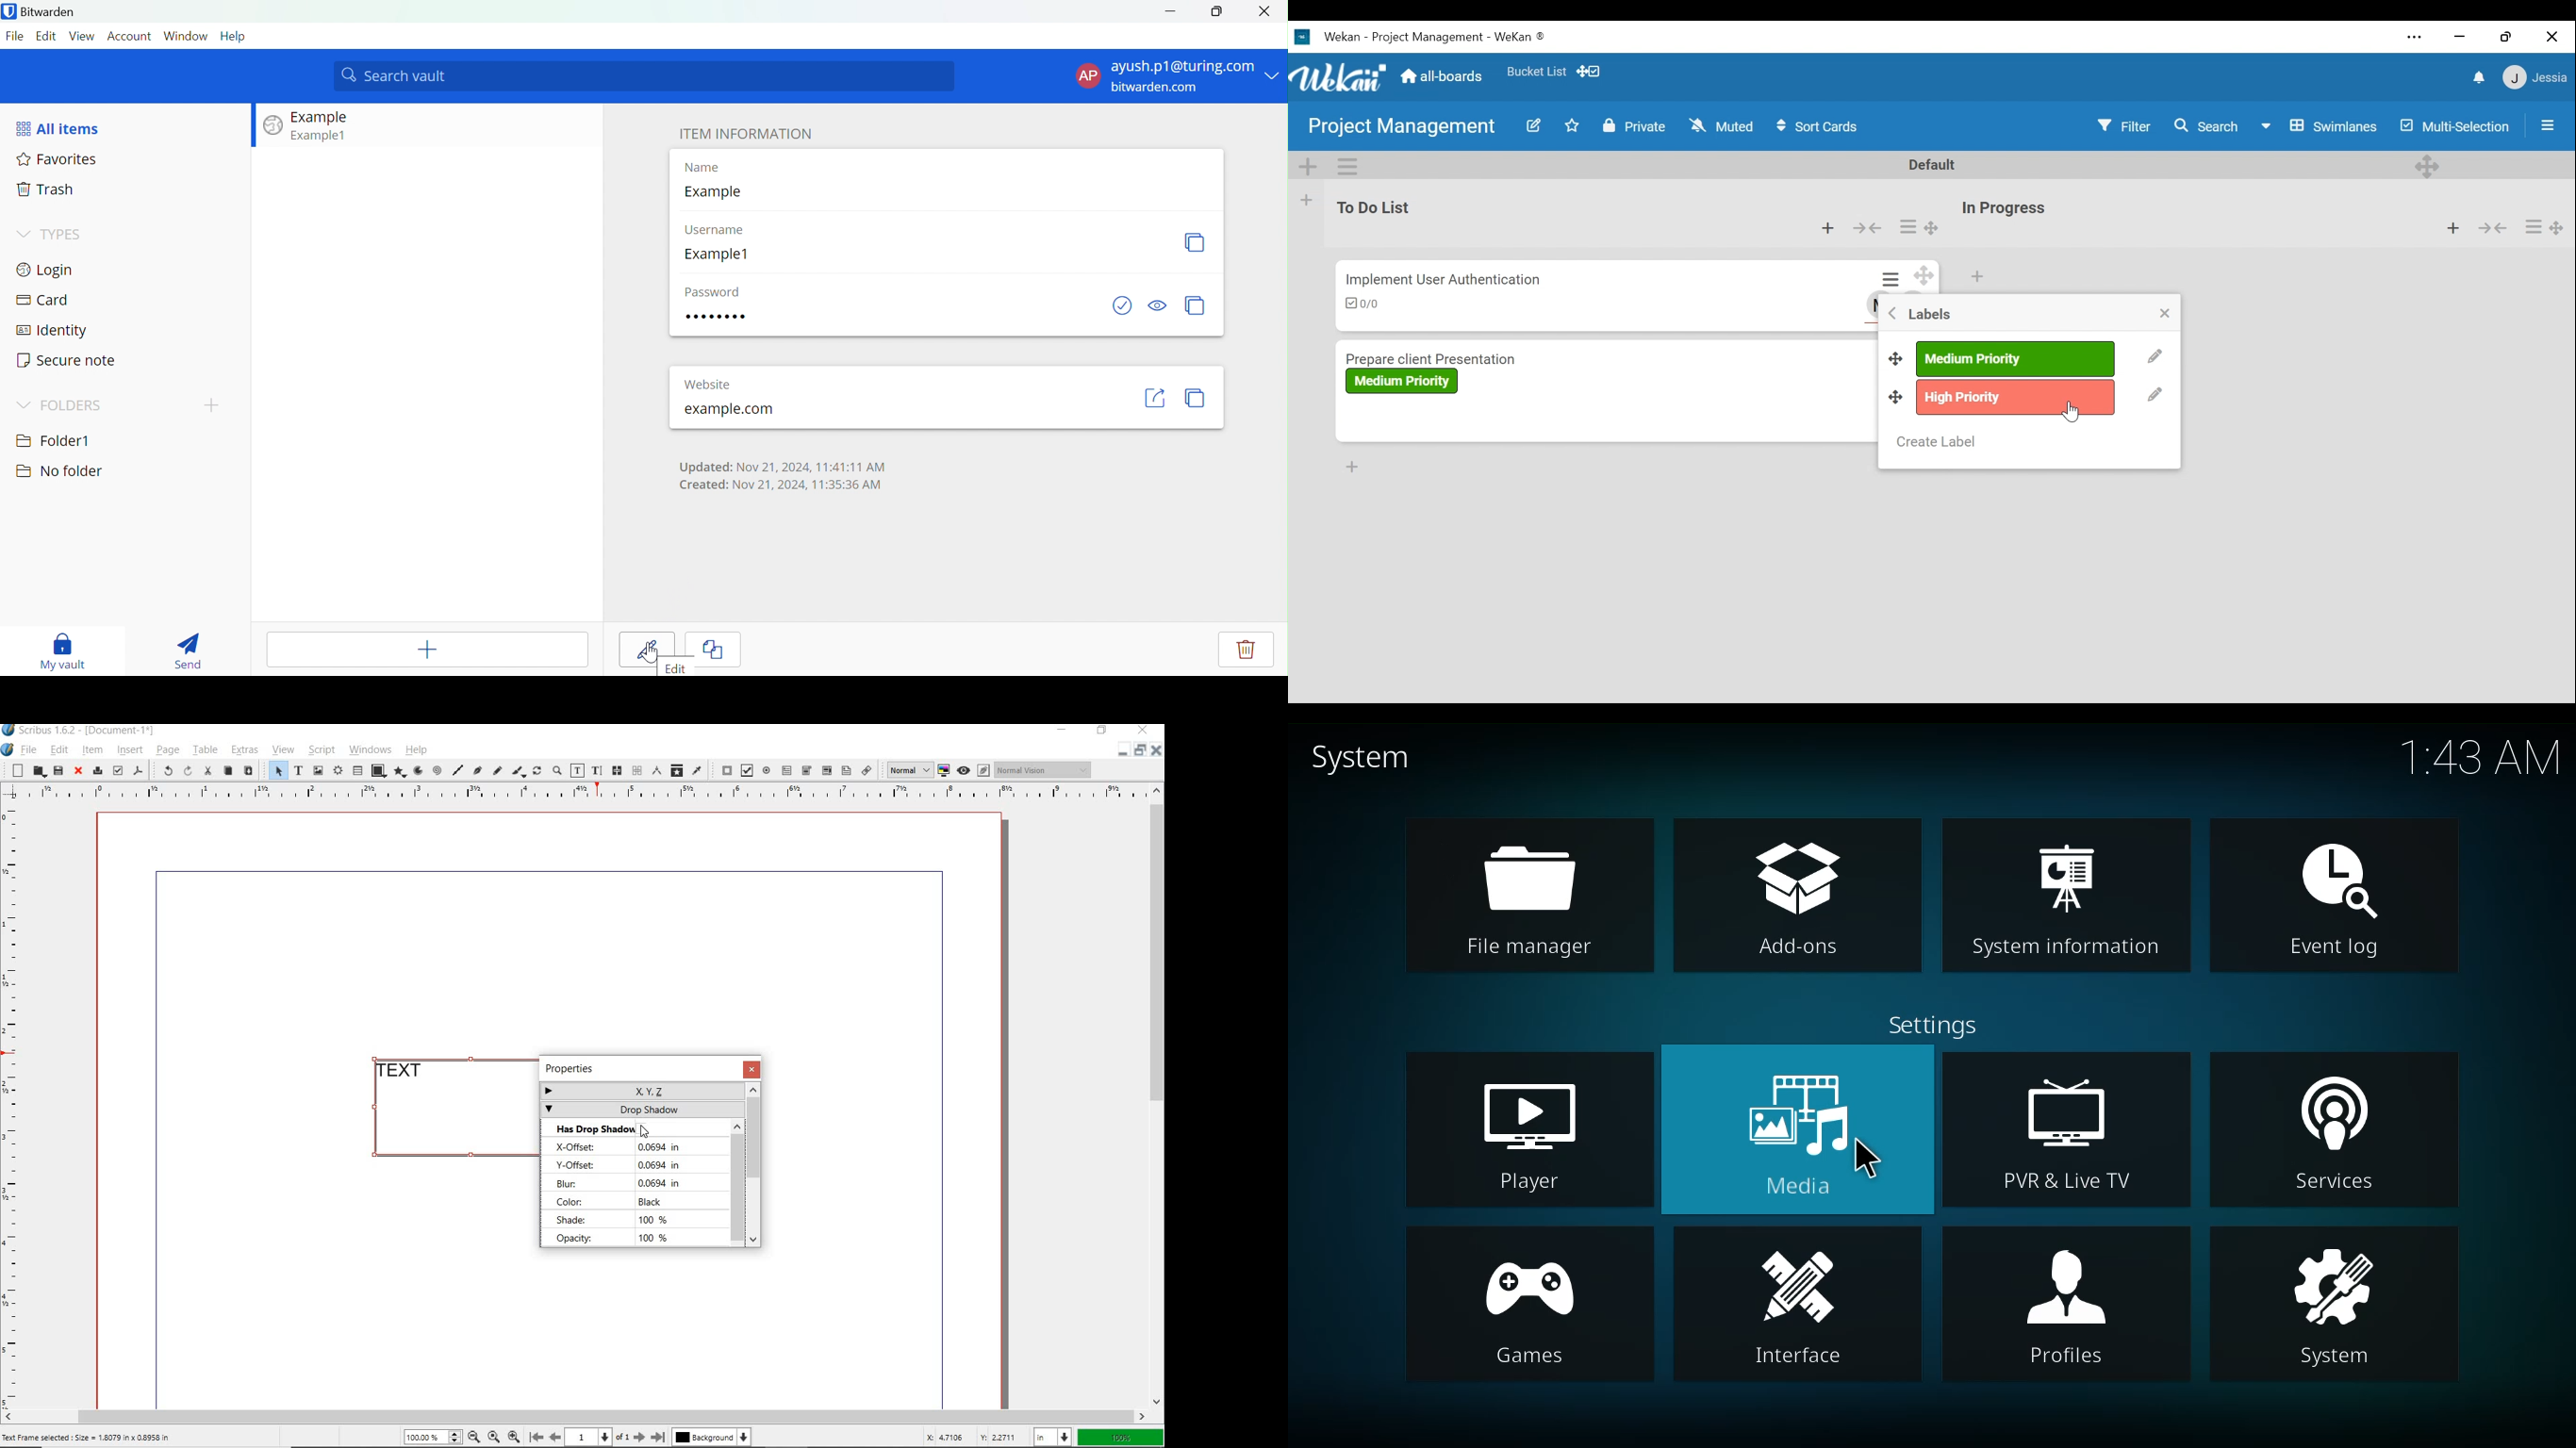  I want to click on scrollbar, so click(1158, 1095).